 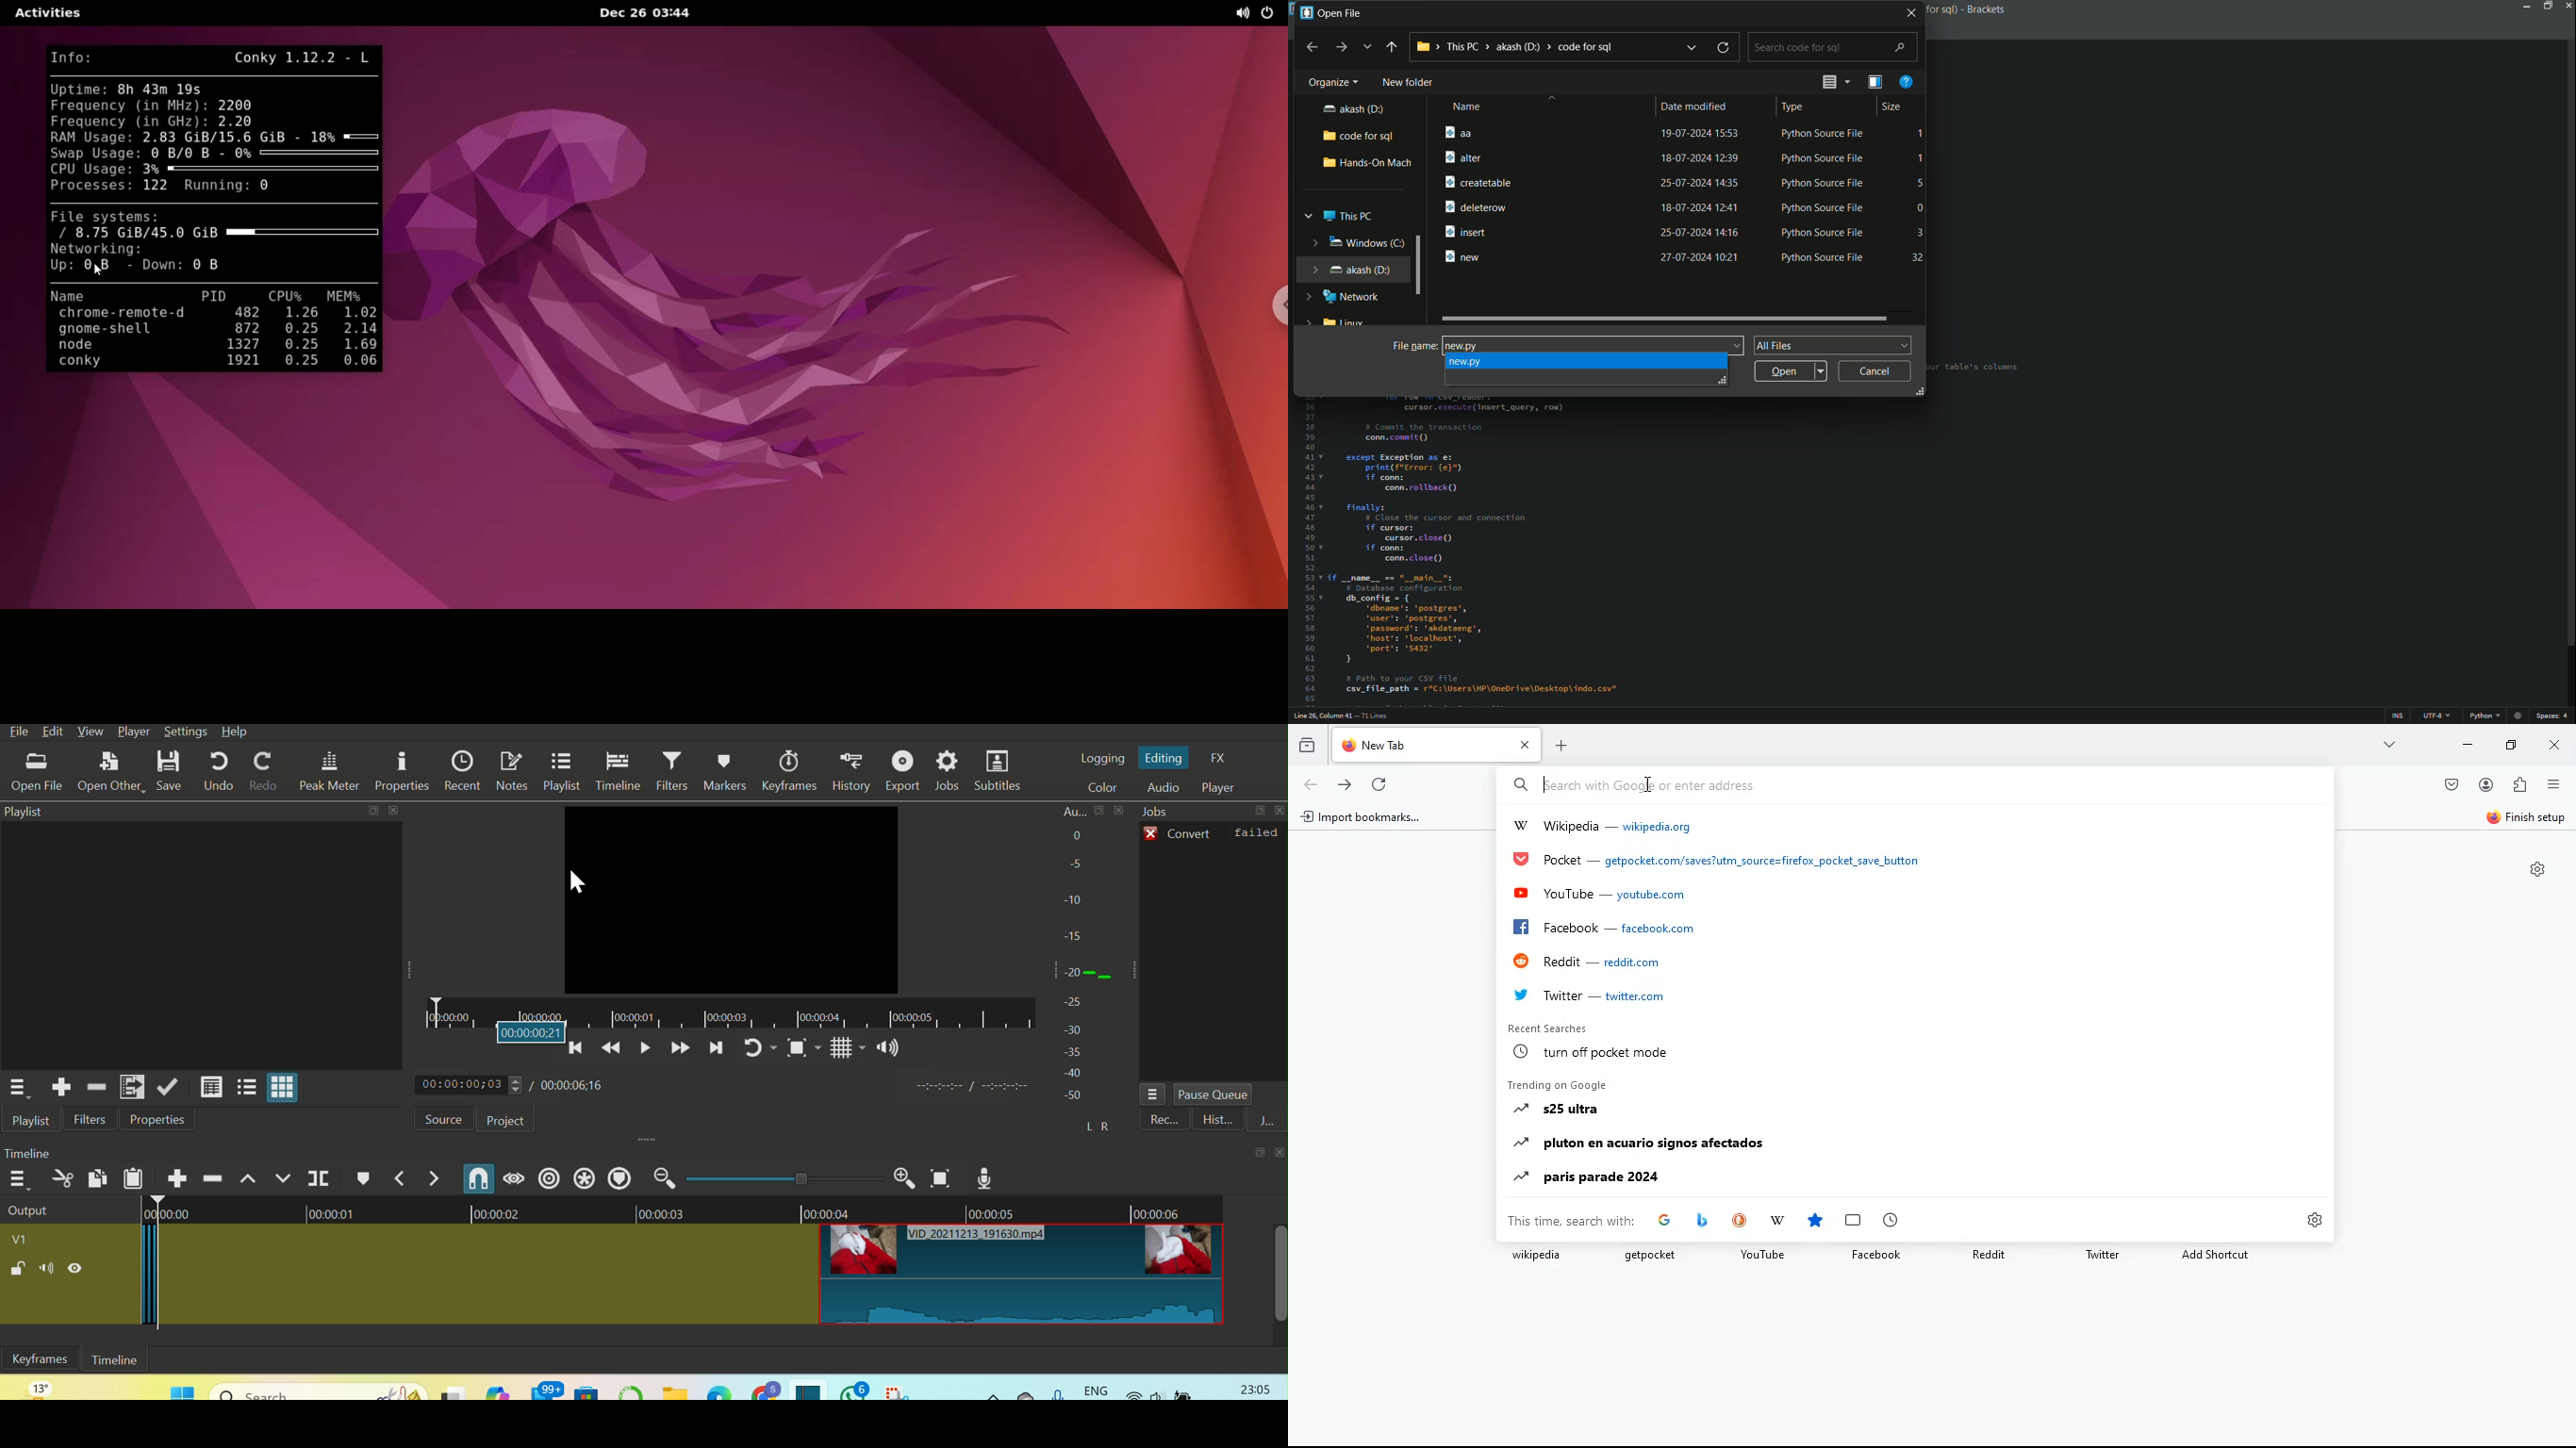 I want to click on Cut, so click(x=61, y=1177).